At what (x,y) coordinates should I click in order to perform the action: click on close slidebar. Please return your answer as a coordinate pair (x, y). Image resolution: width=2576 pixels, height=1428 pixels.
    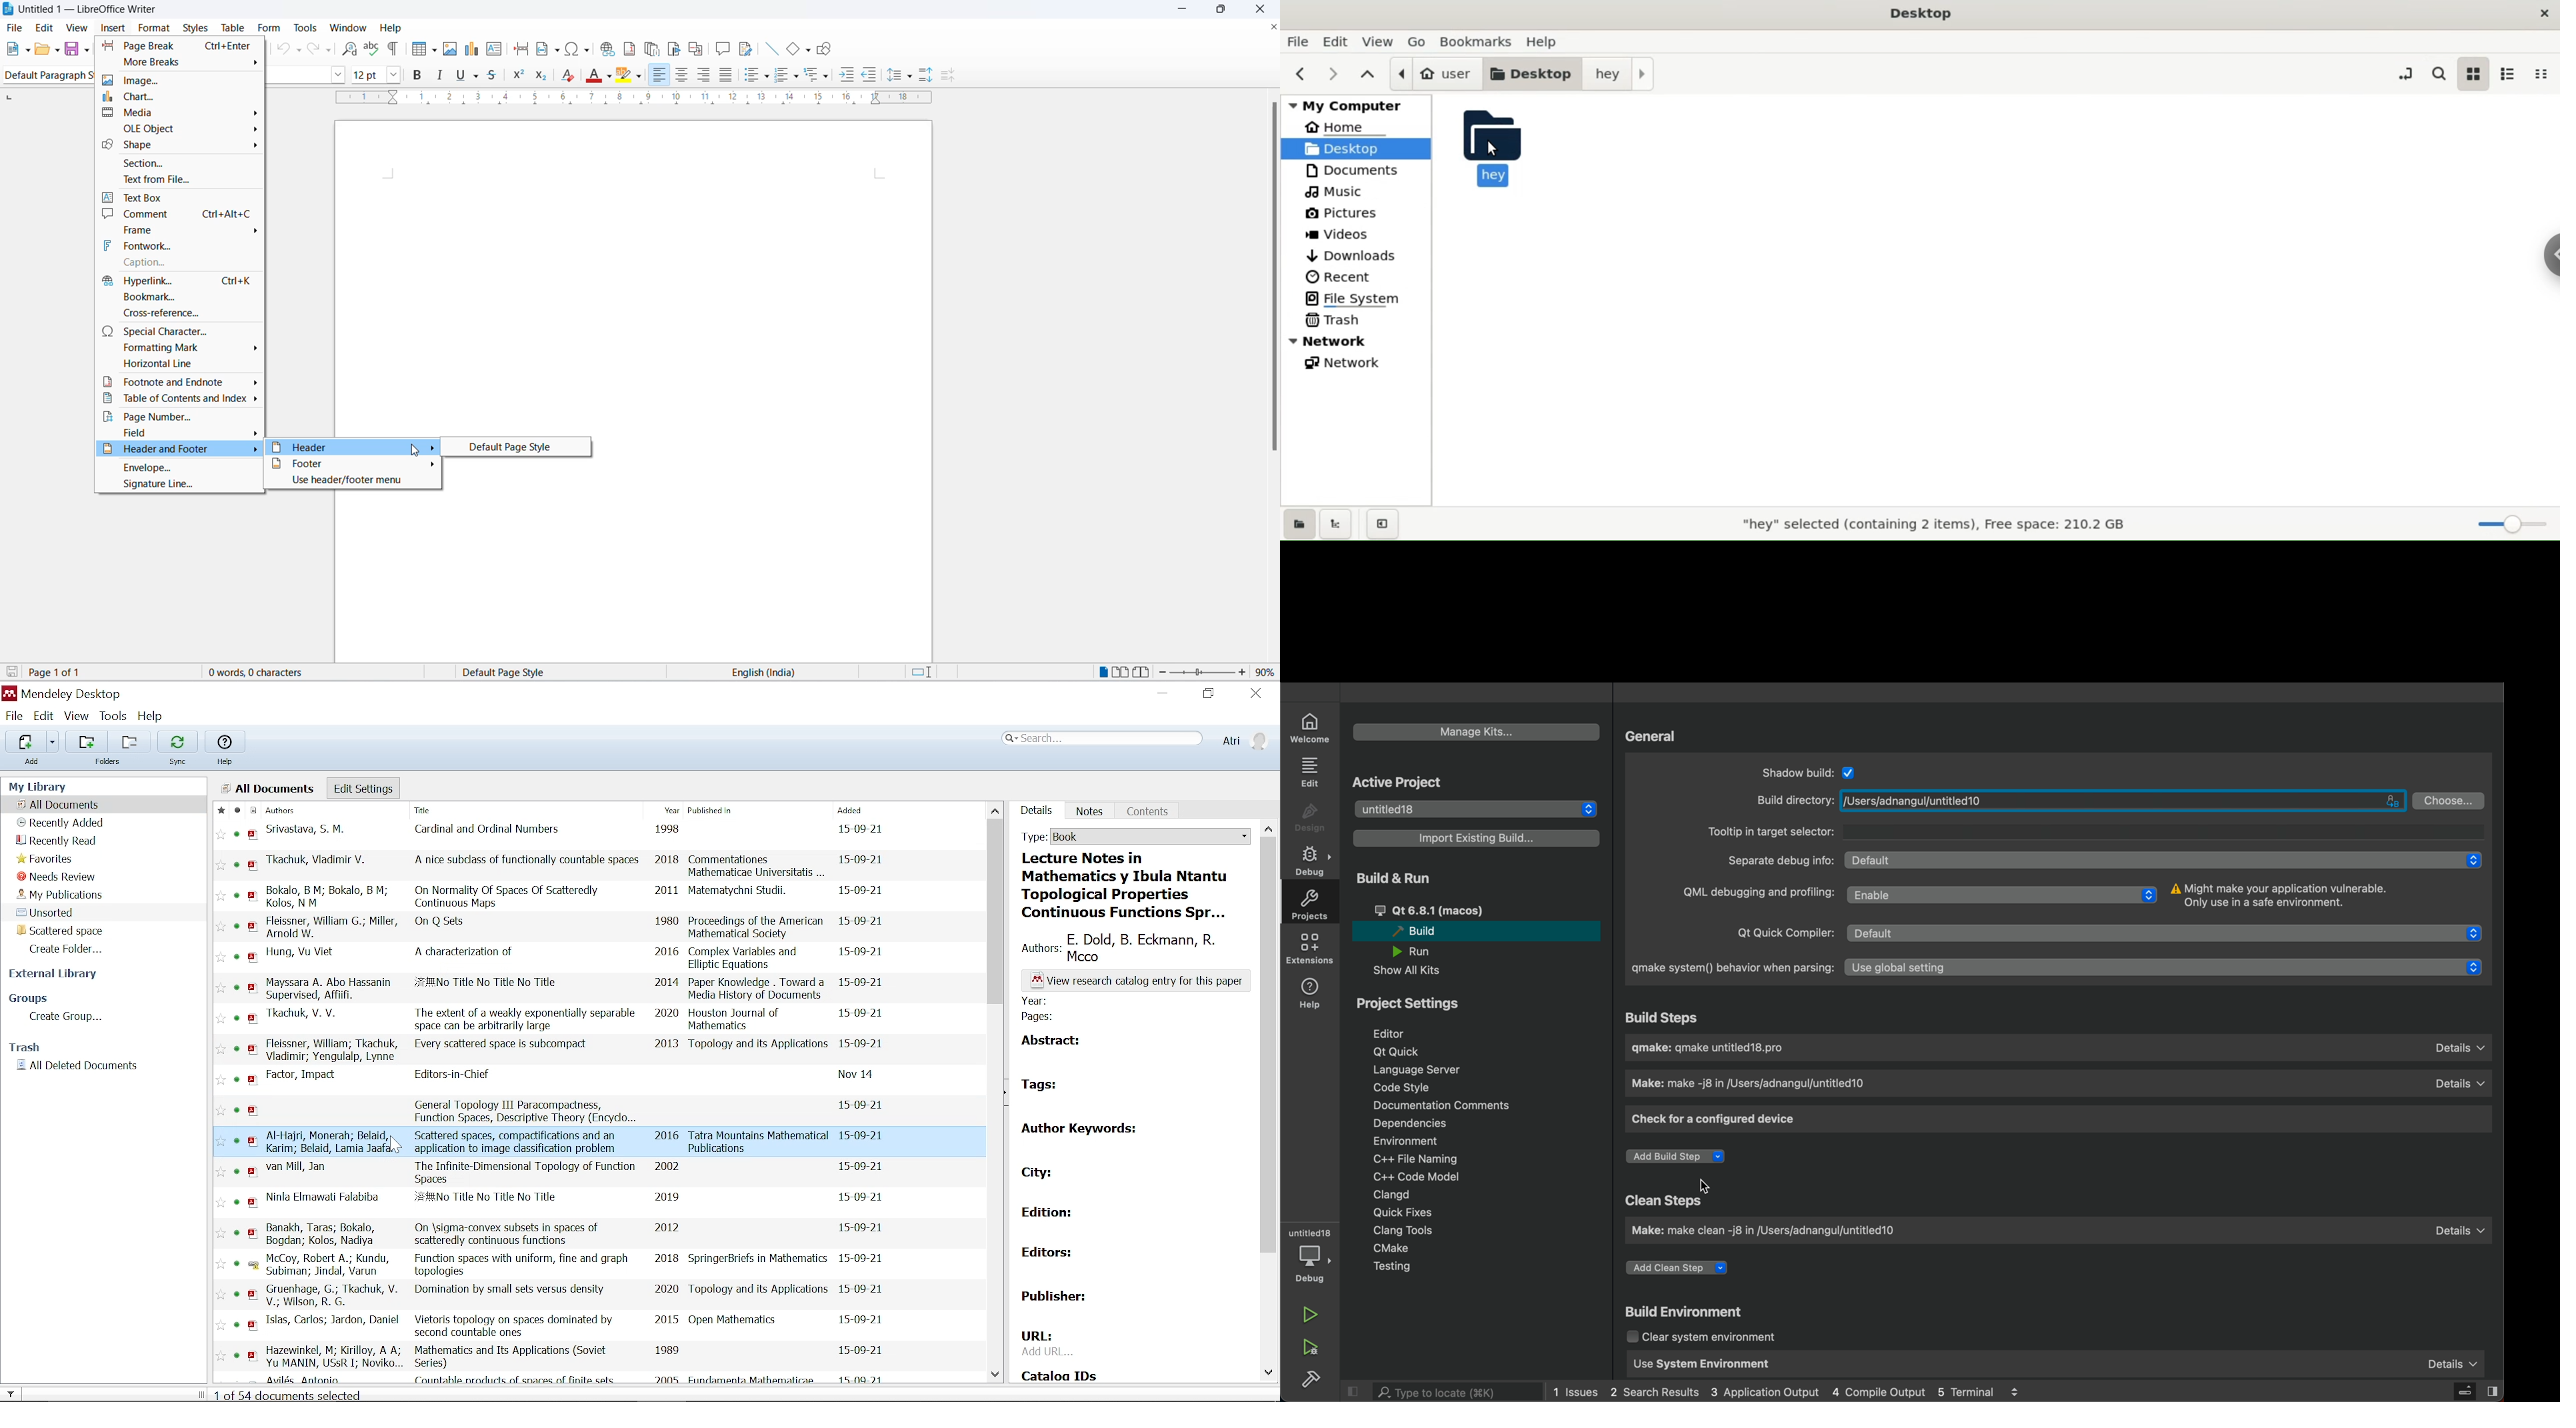
    Looking at the image, I should click on (2465, 1391).